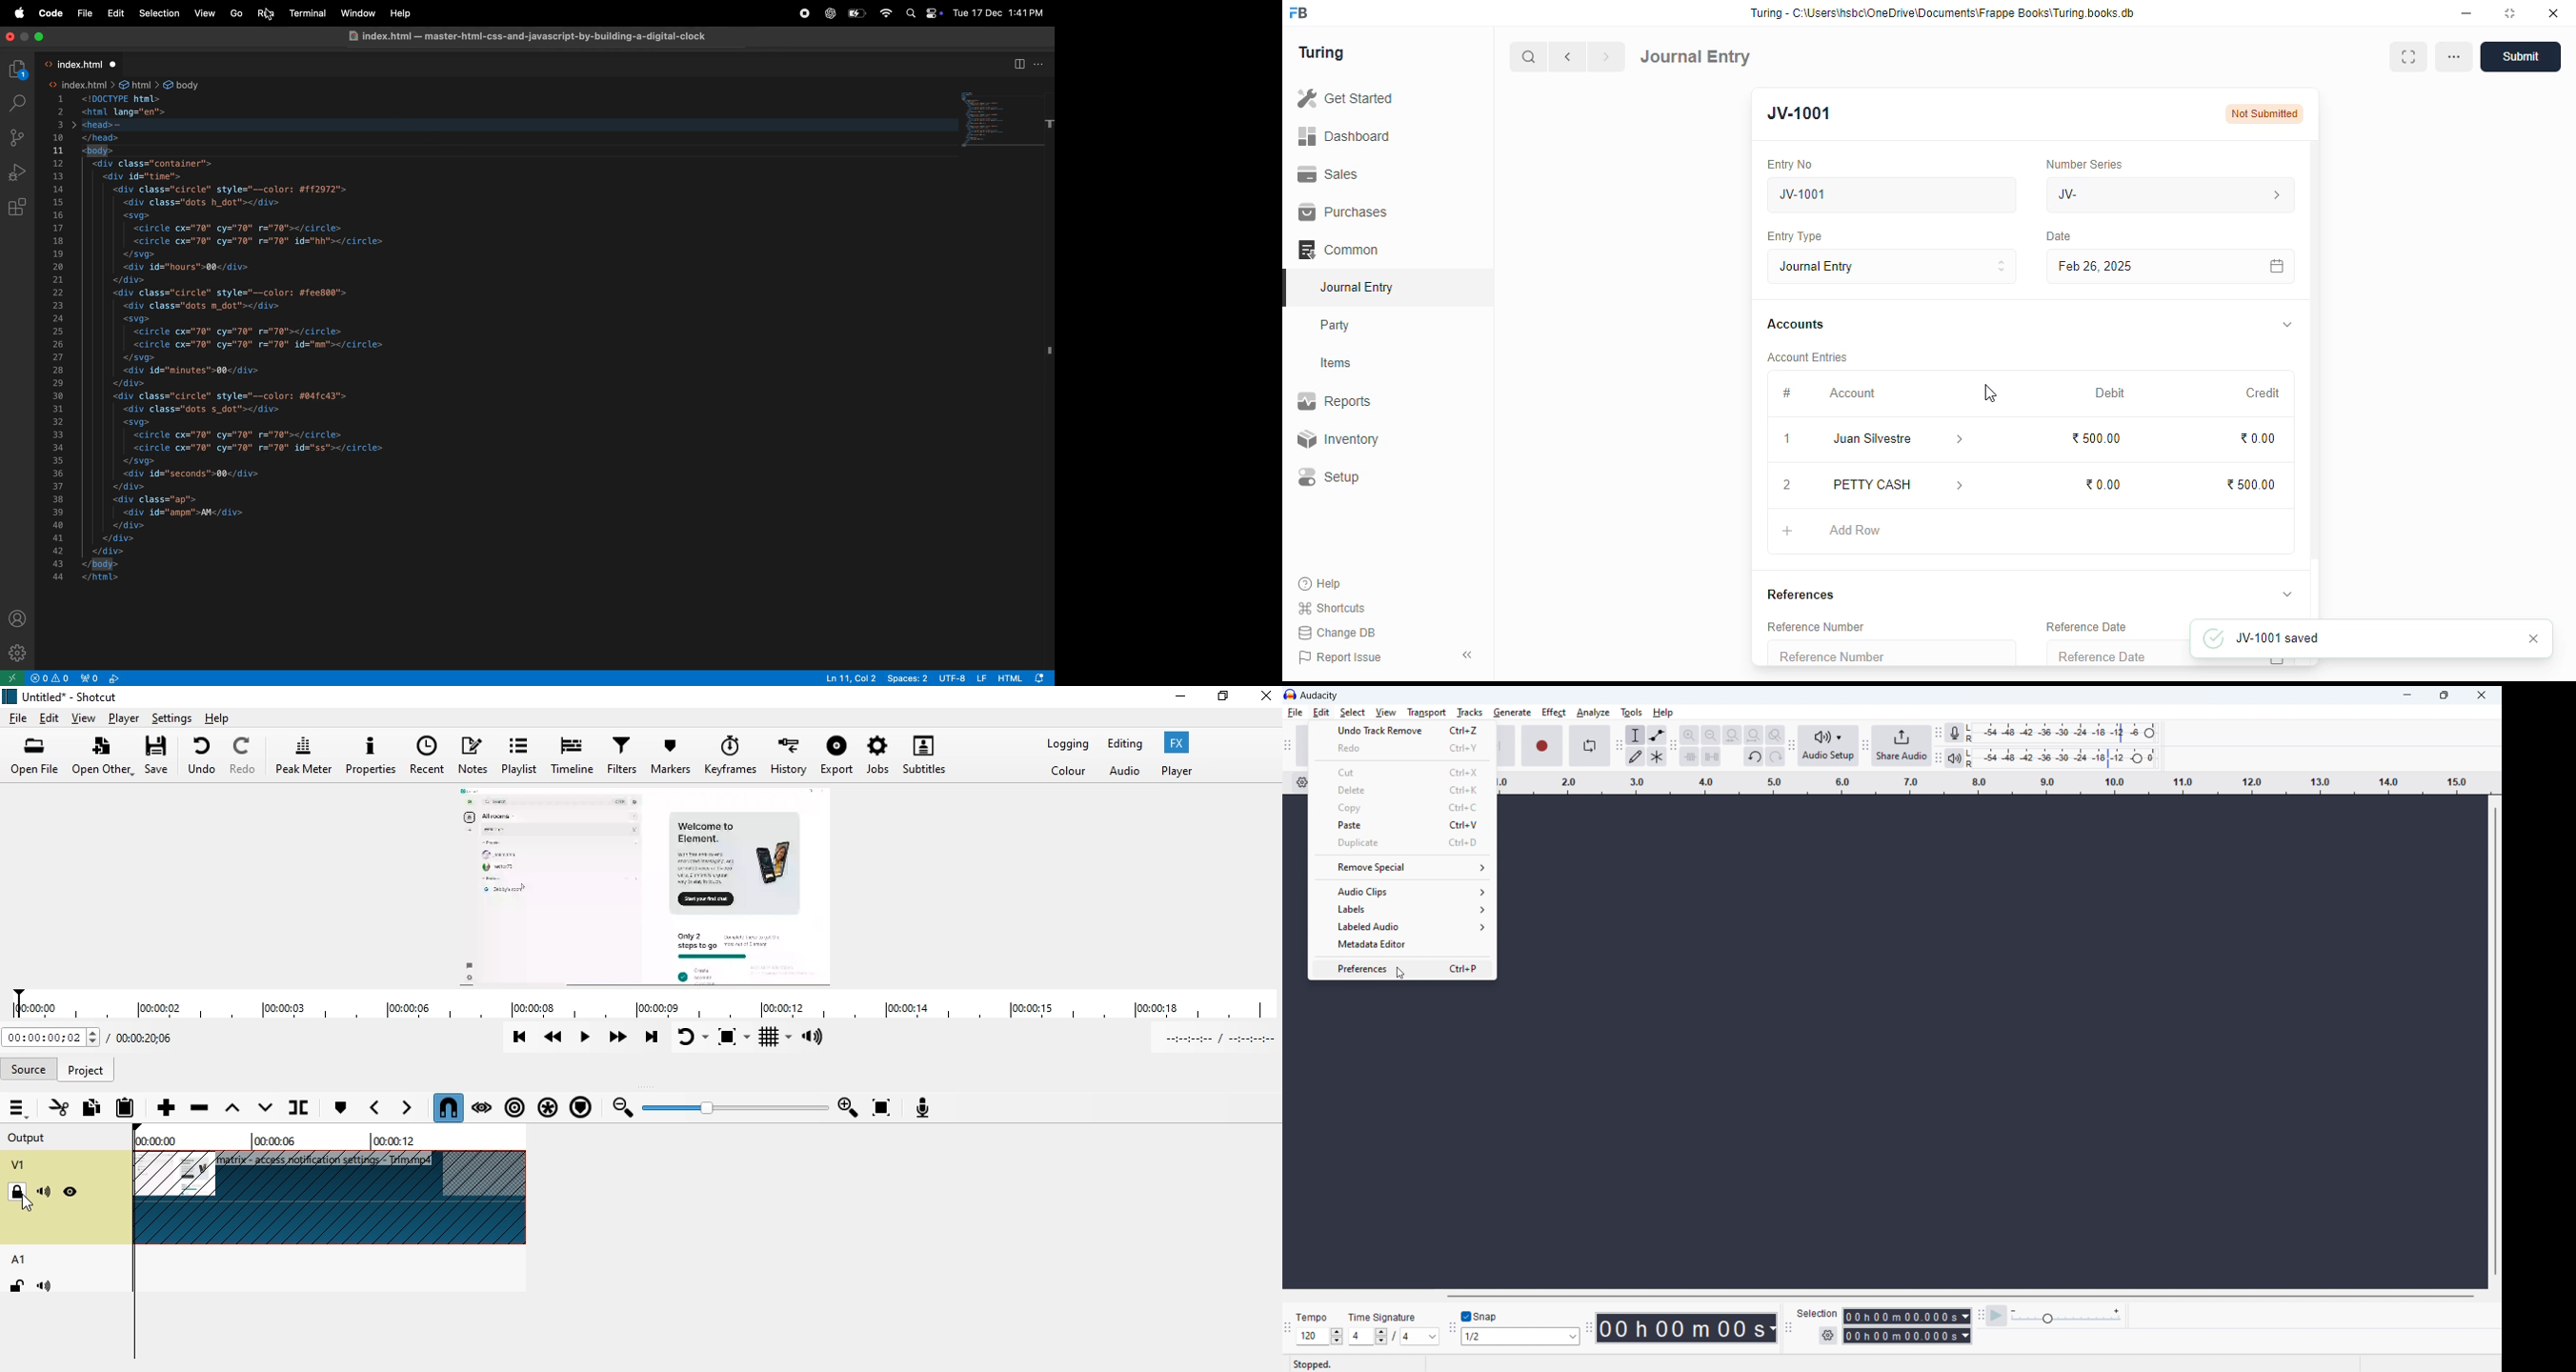  What do you see at coordinates (20, 1258) in the screenshot?
I see `a1` at bounding box center [20, 1258].